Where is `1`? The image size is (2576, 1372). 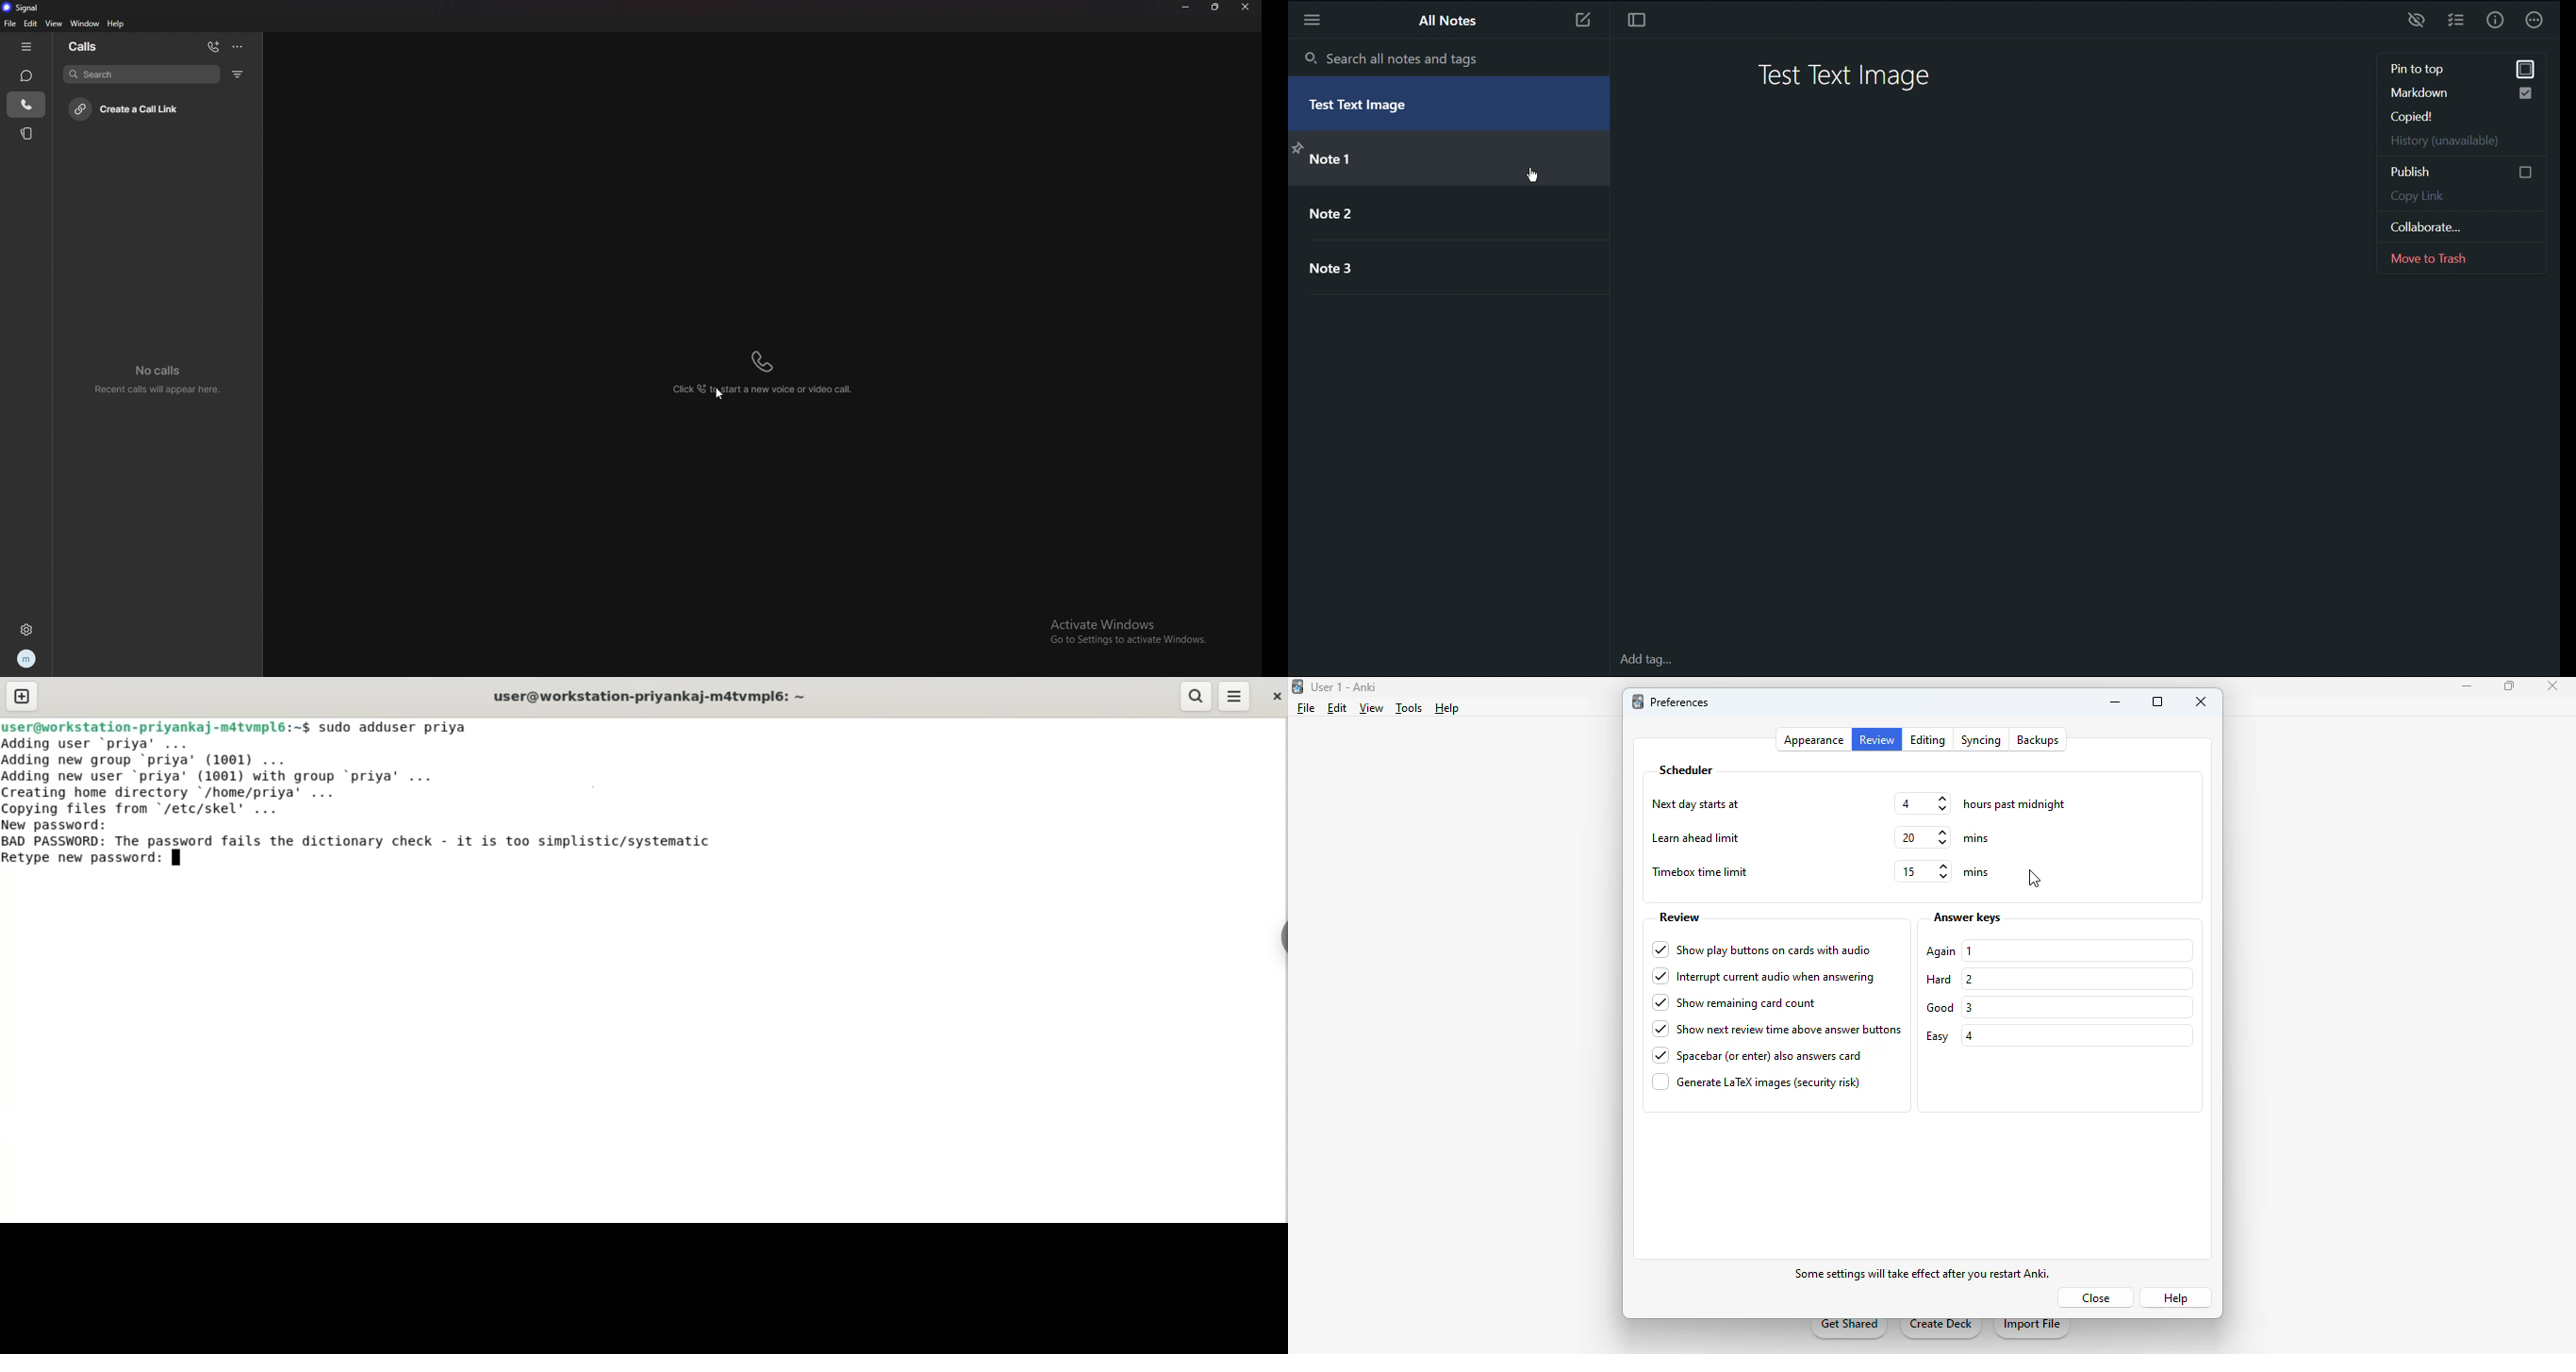 1 is located at coordinates (1969, 951).